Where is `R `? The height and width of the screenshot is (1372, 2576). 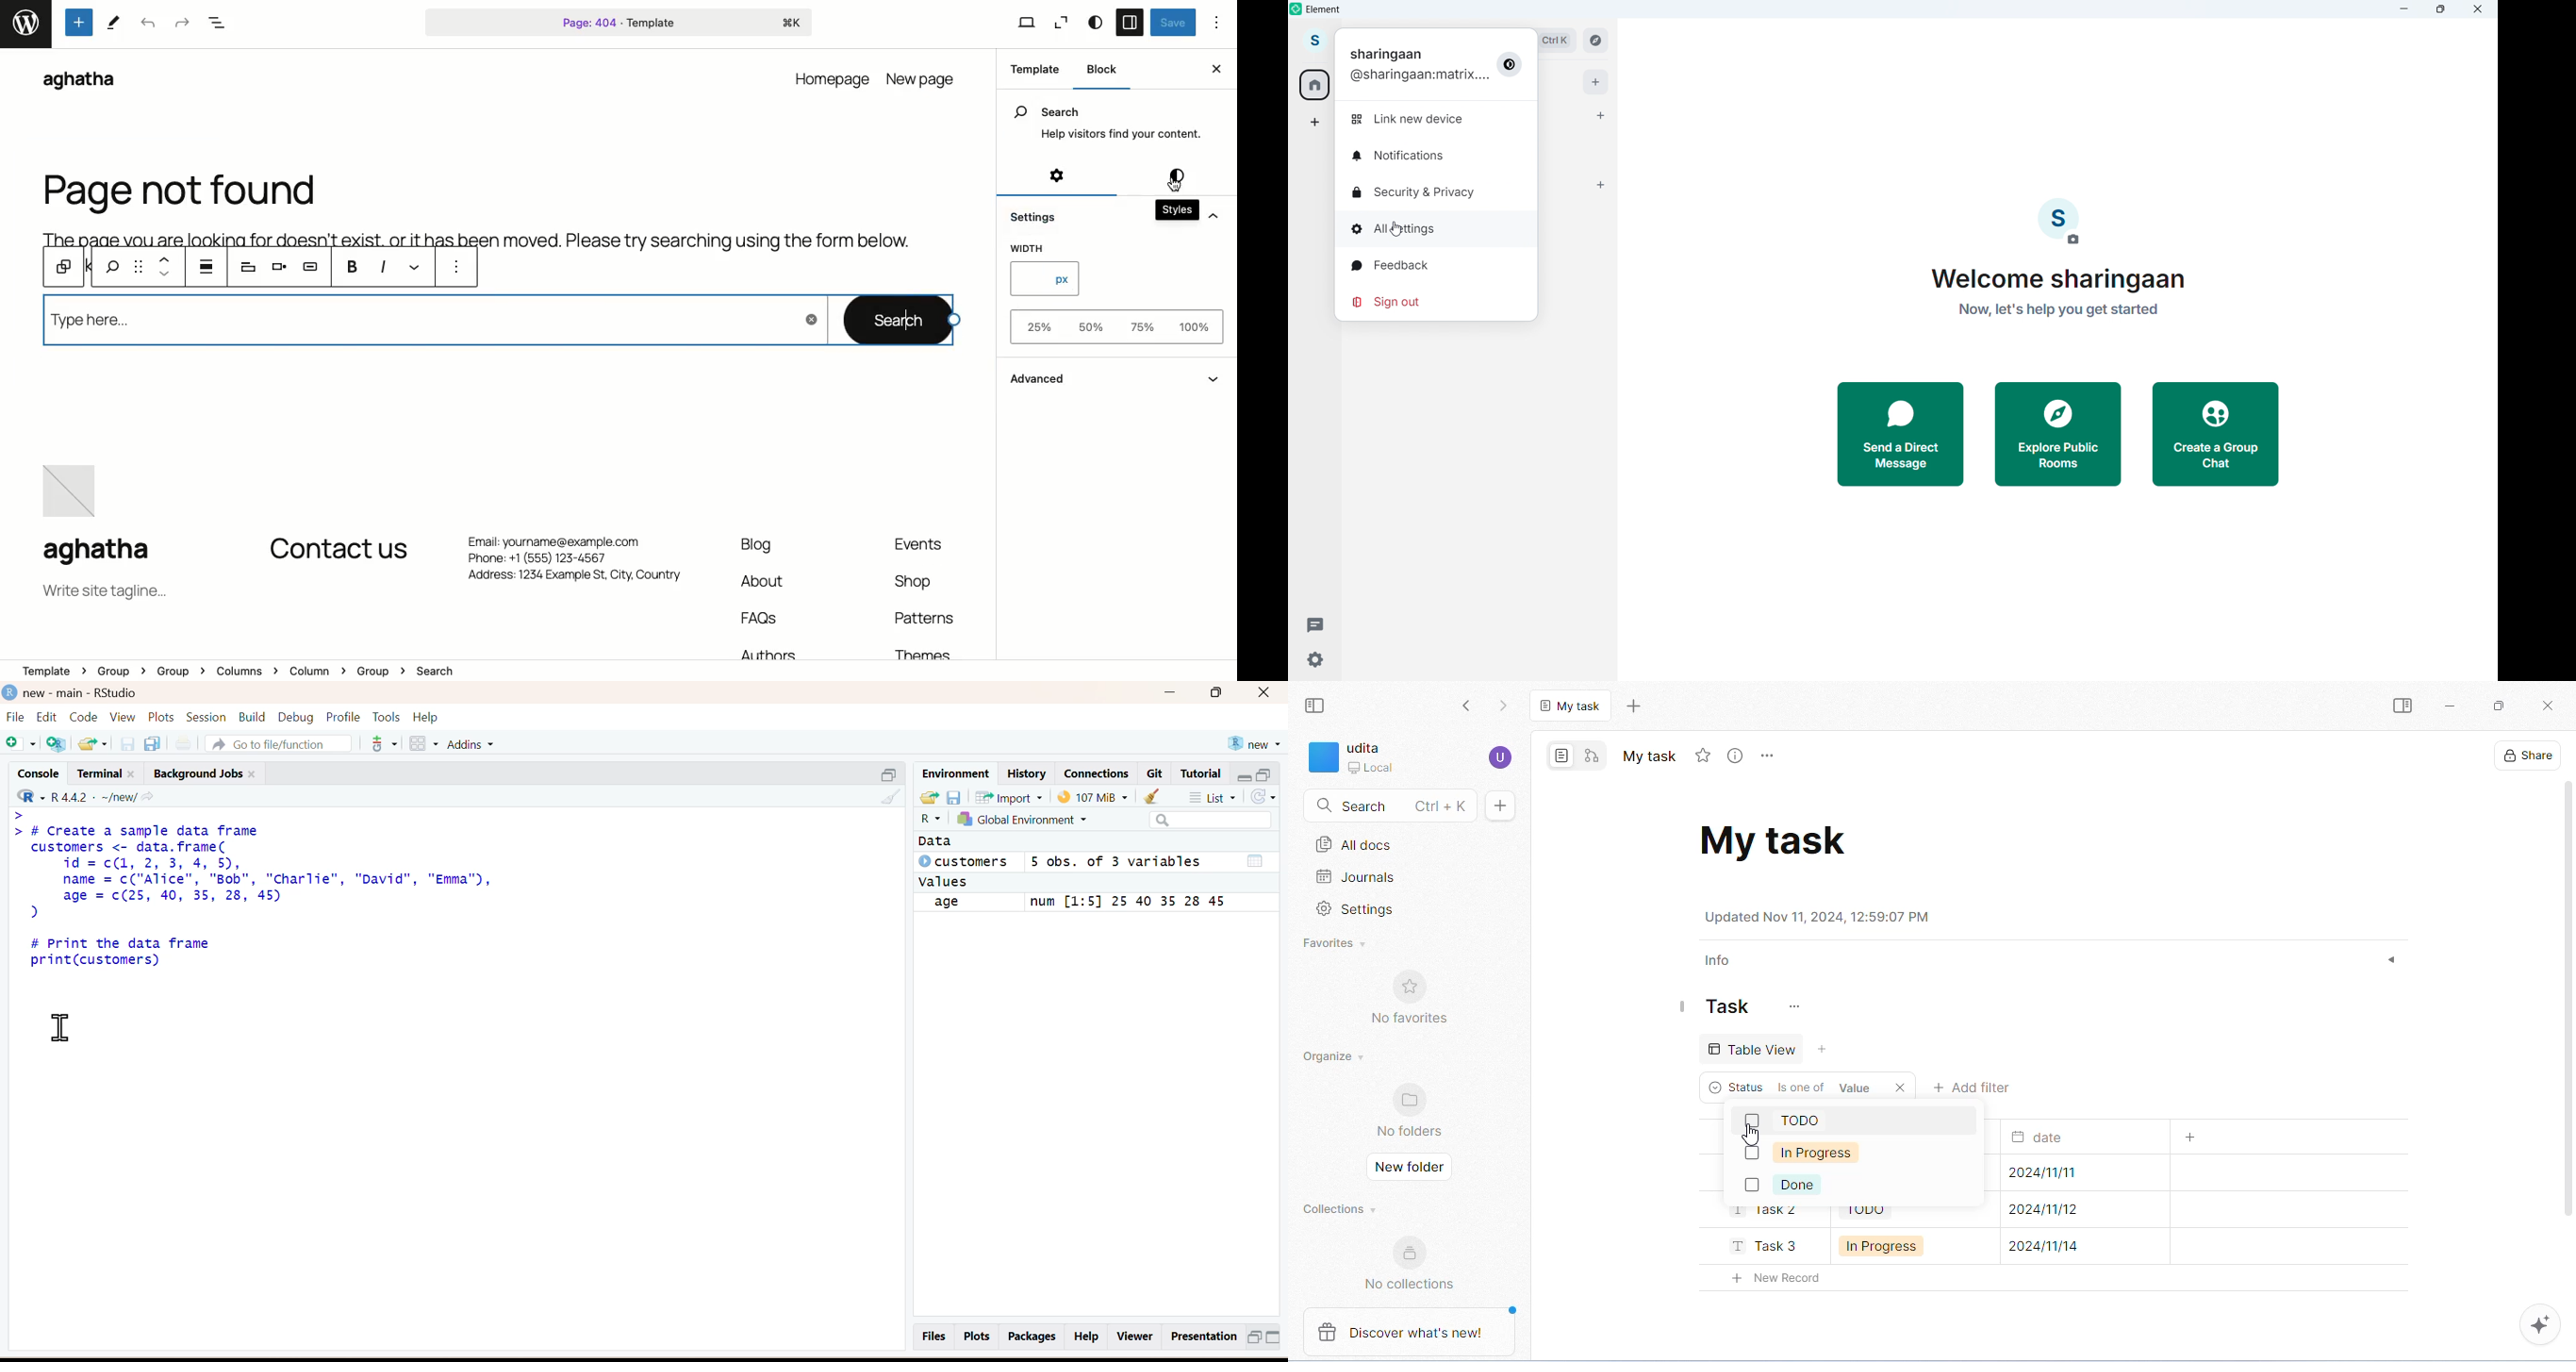
R  is located at coordinates (925, 821).